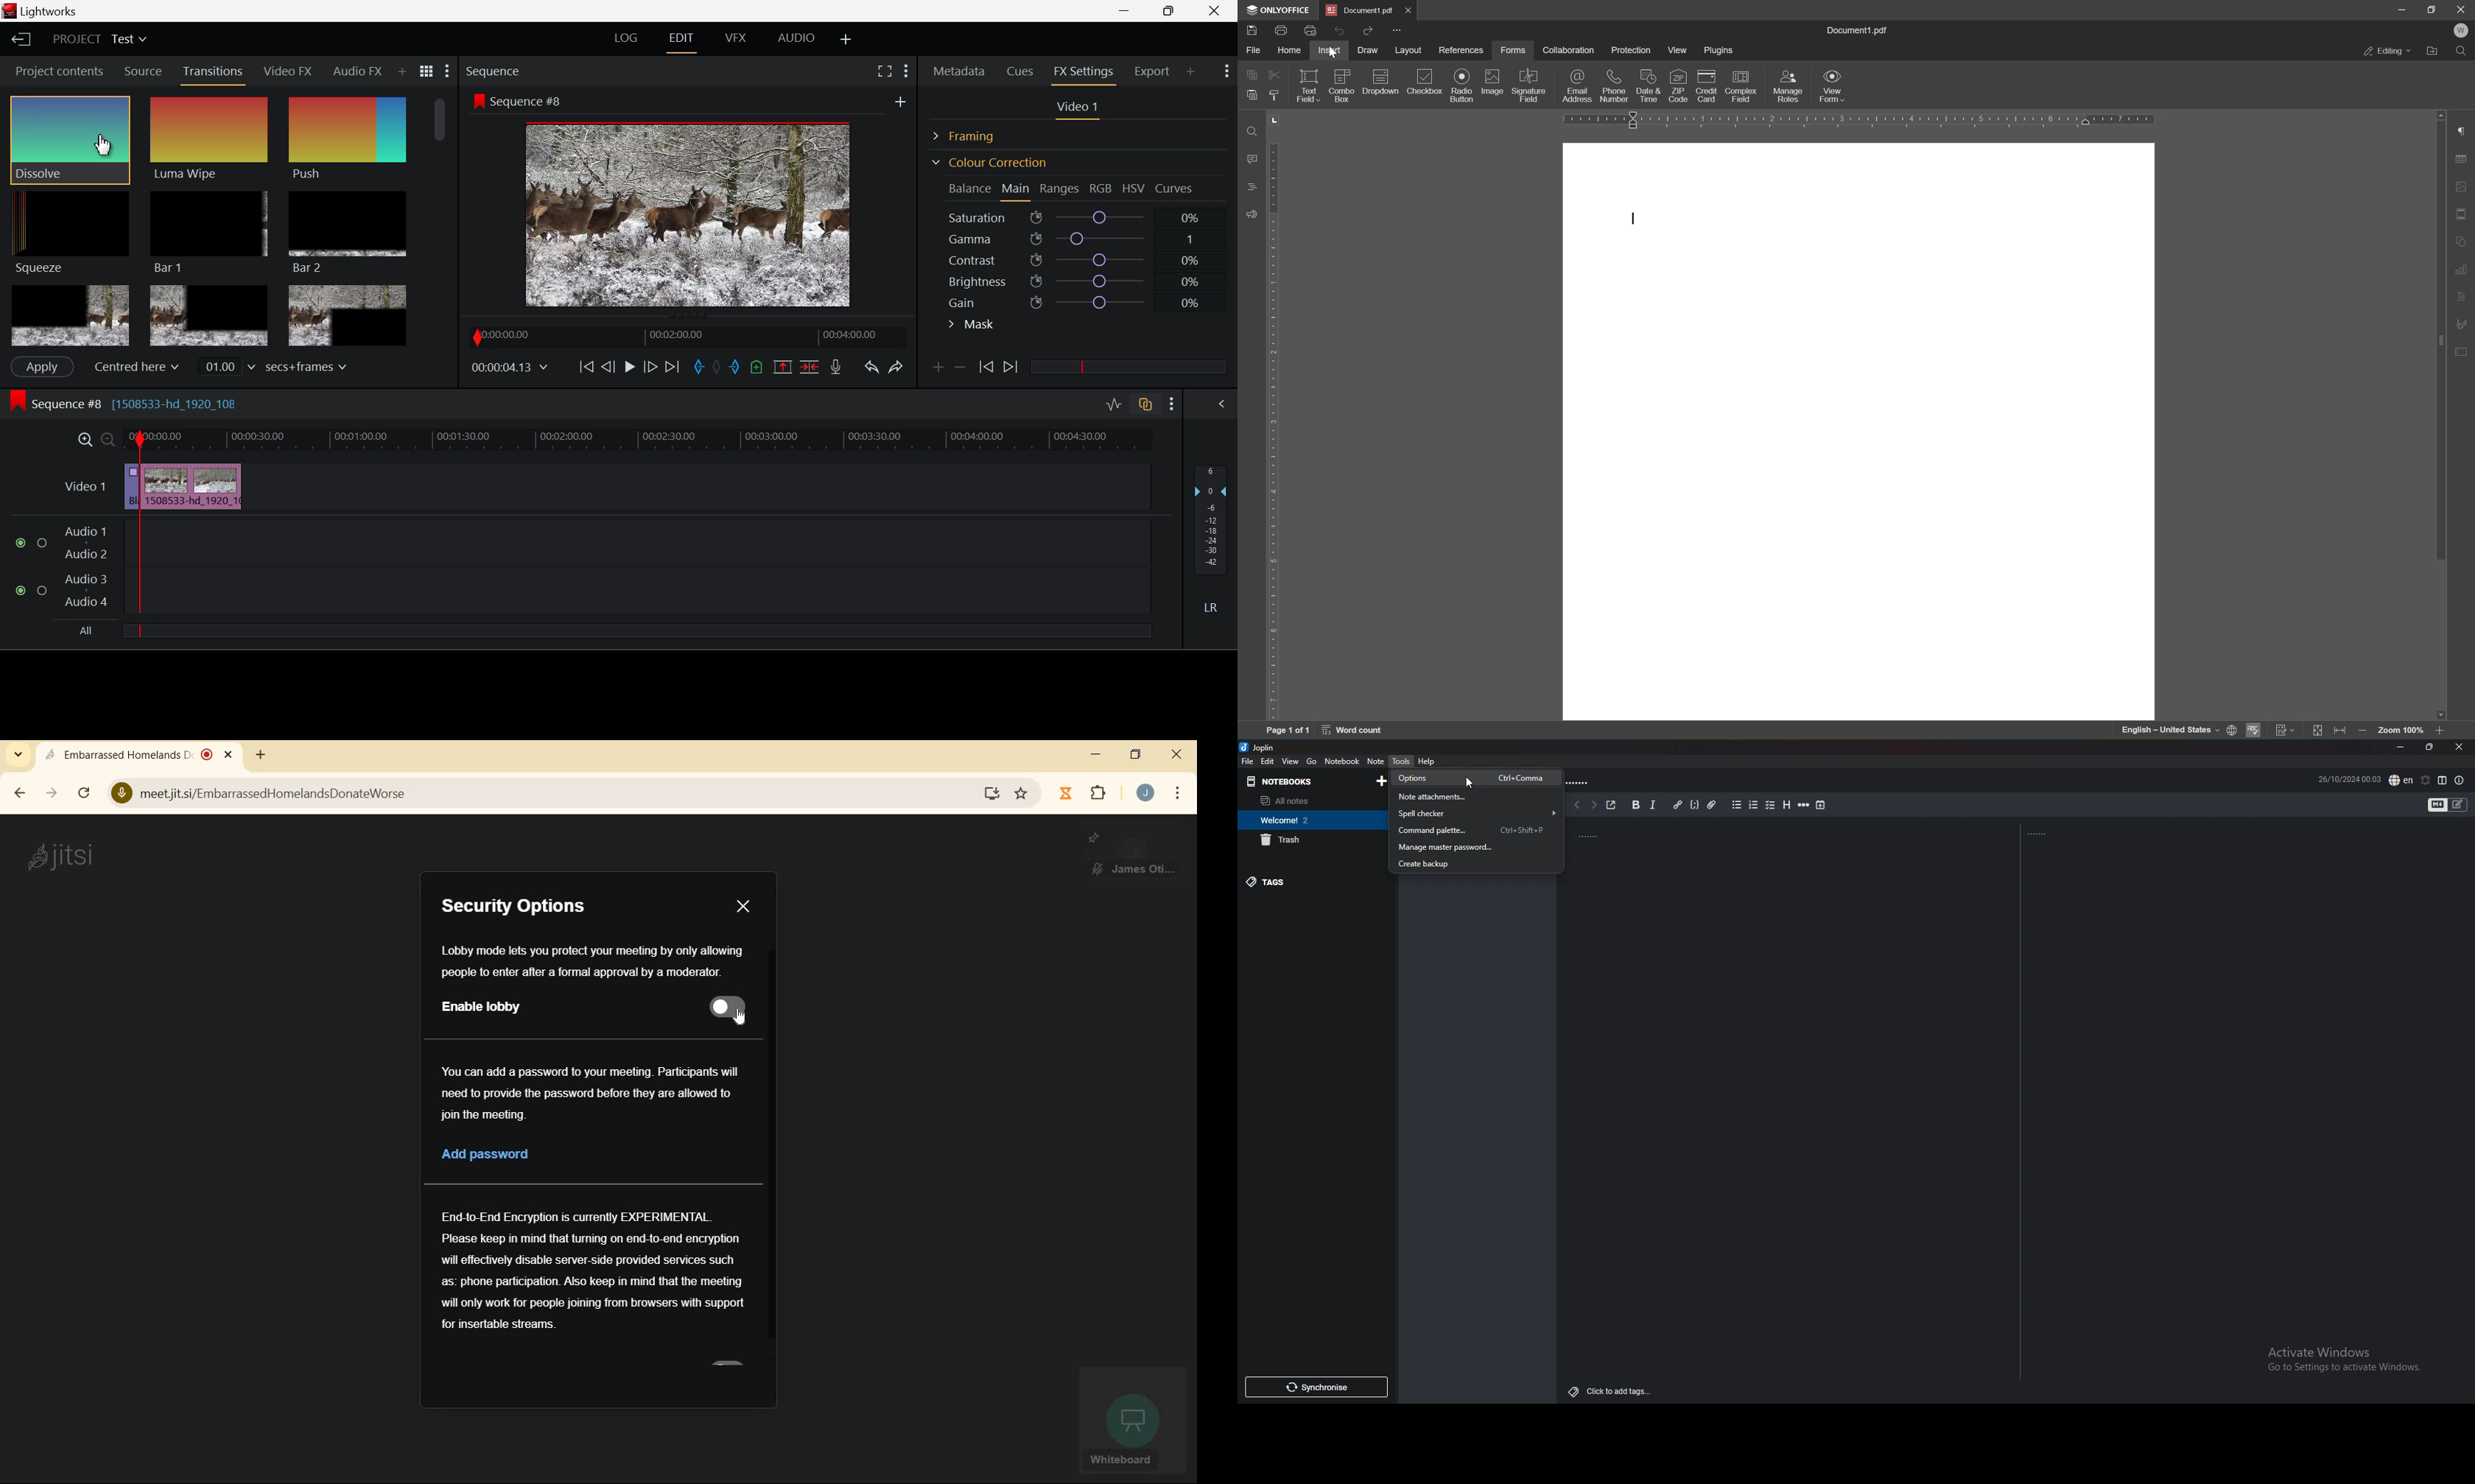 The height and width of the screenshot is (1484, 2492). What do you see at coordinates (2438, 805) in the screenshot?
I see `toggle editors` at bounding box center [2438, 805].